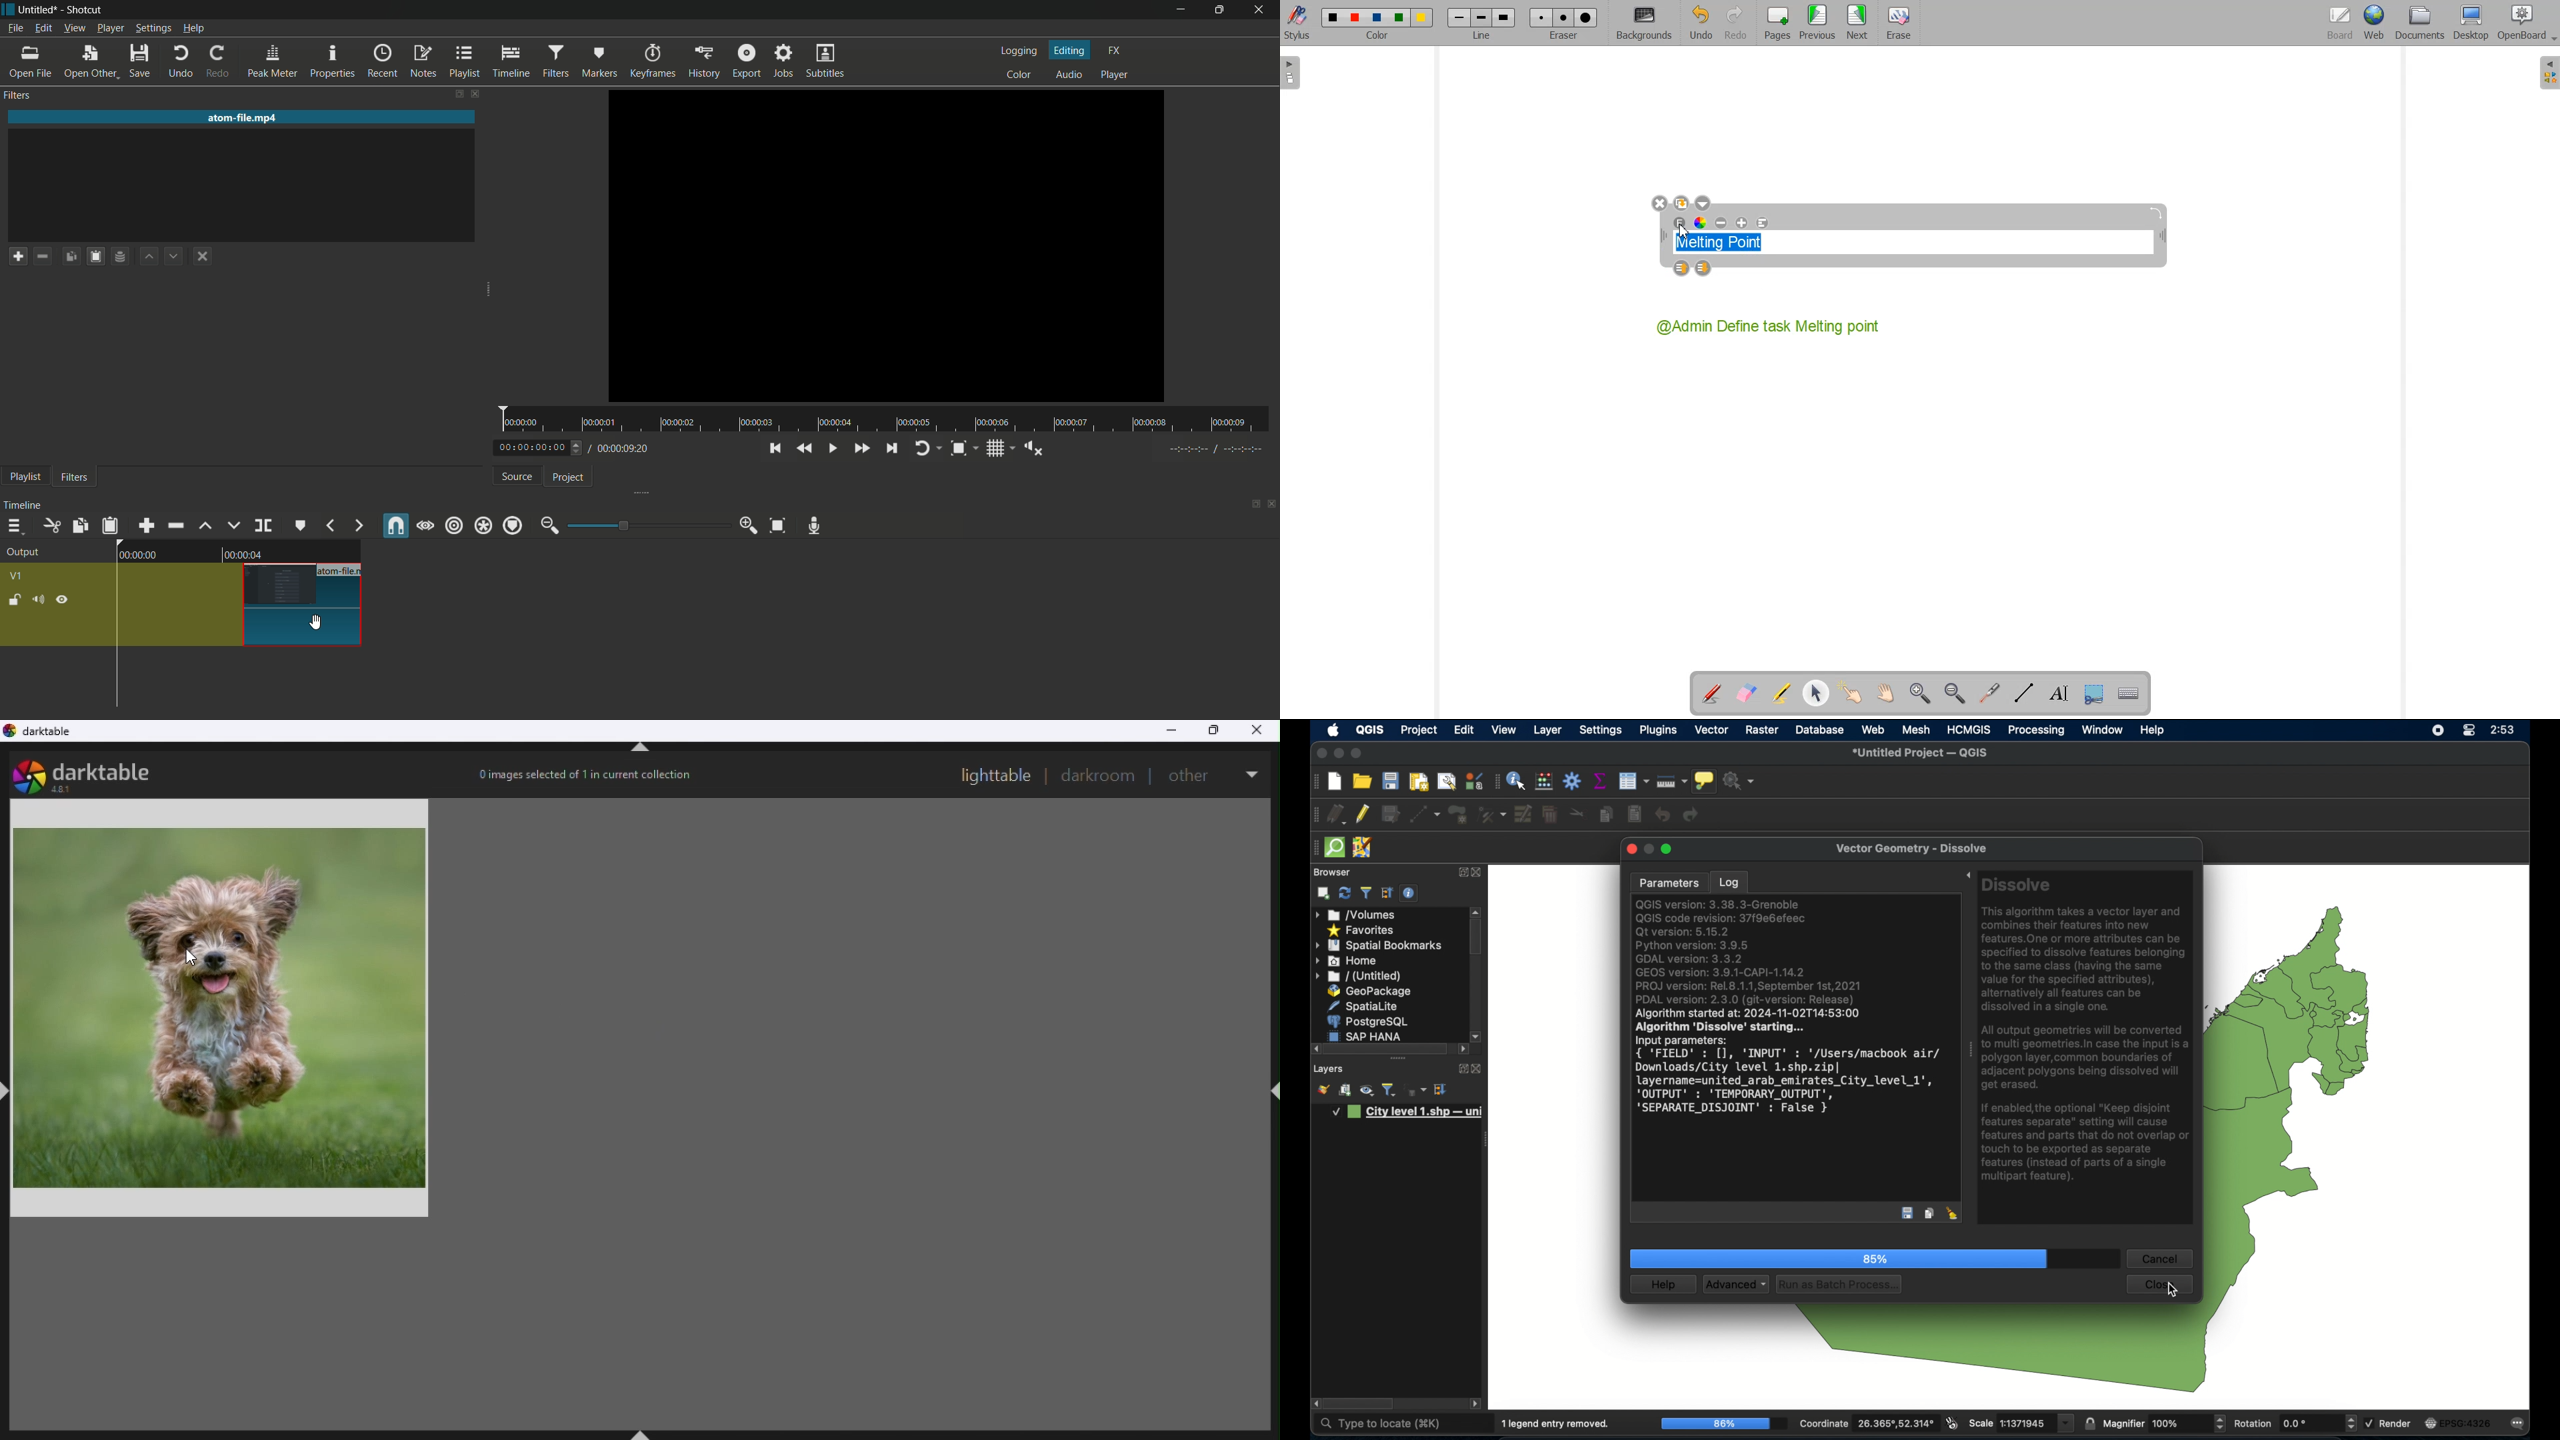 The width and height of the screenshot is (2576, 1456). Describe the element at coordinates (22, 552) in the screenshot. I see `output` at that location.